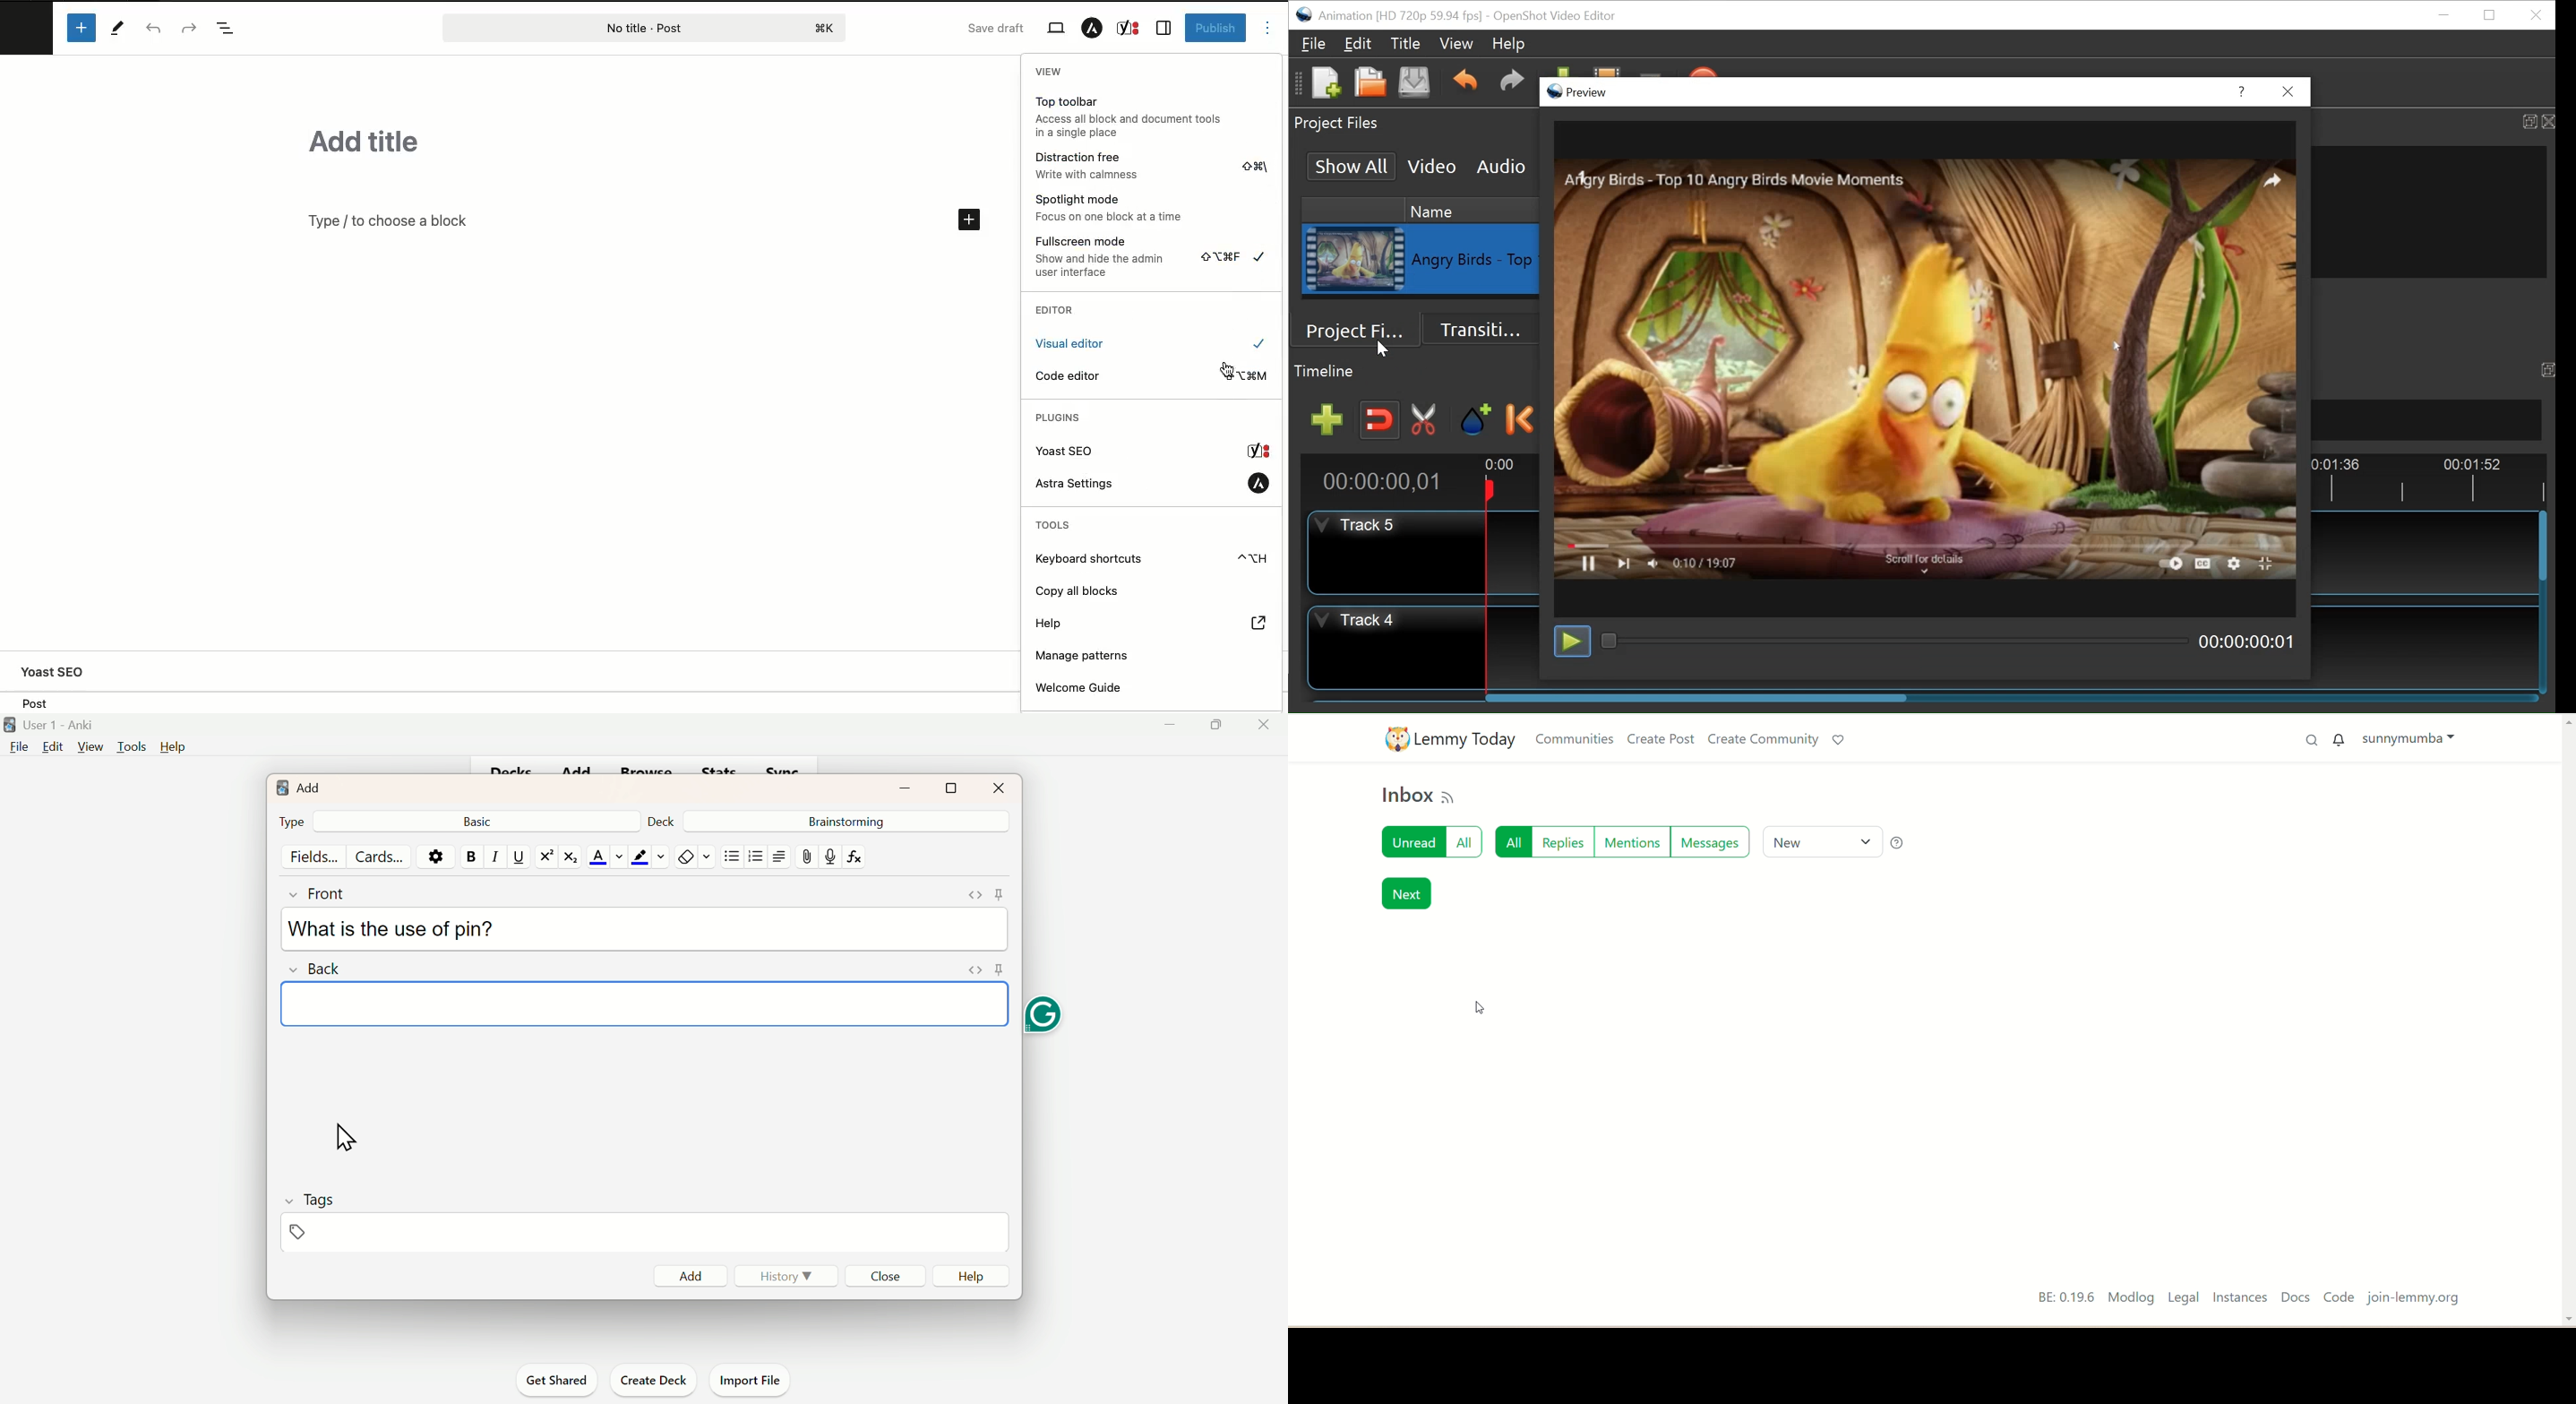 This screenshot has width=2576, height=1428. I want to click on Pins, so click(981, 970).